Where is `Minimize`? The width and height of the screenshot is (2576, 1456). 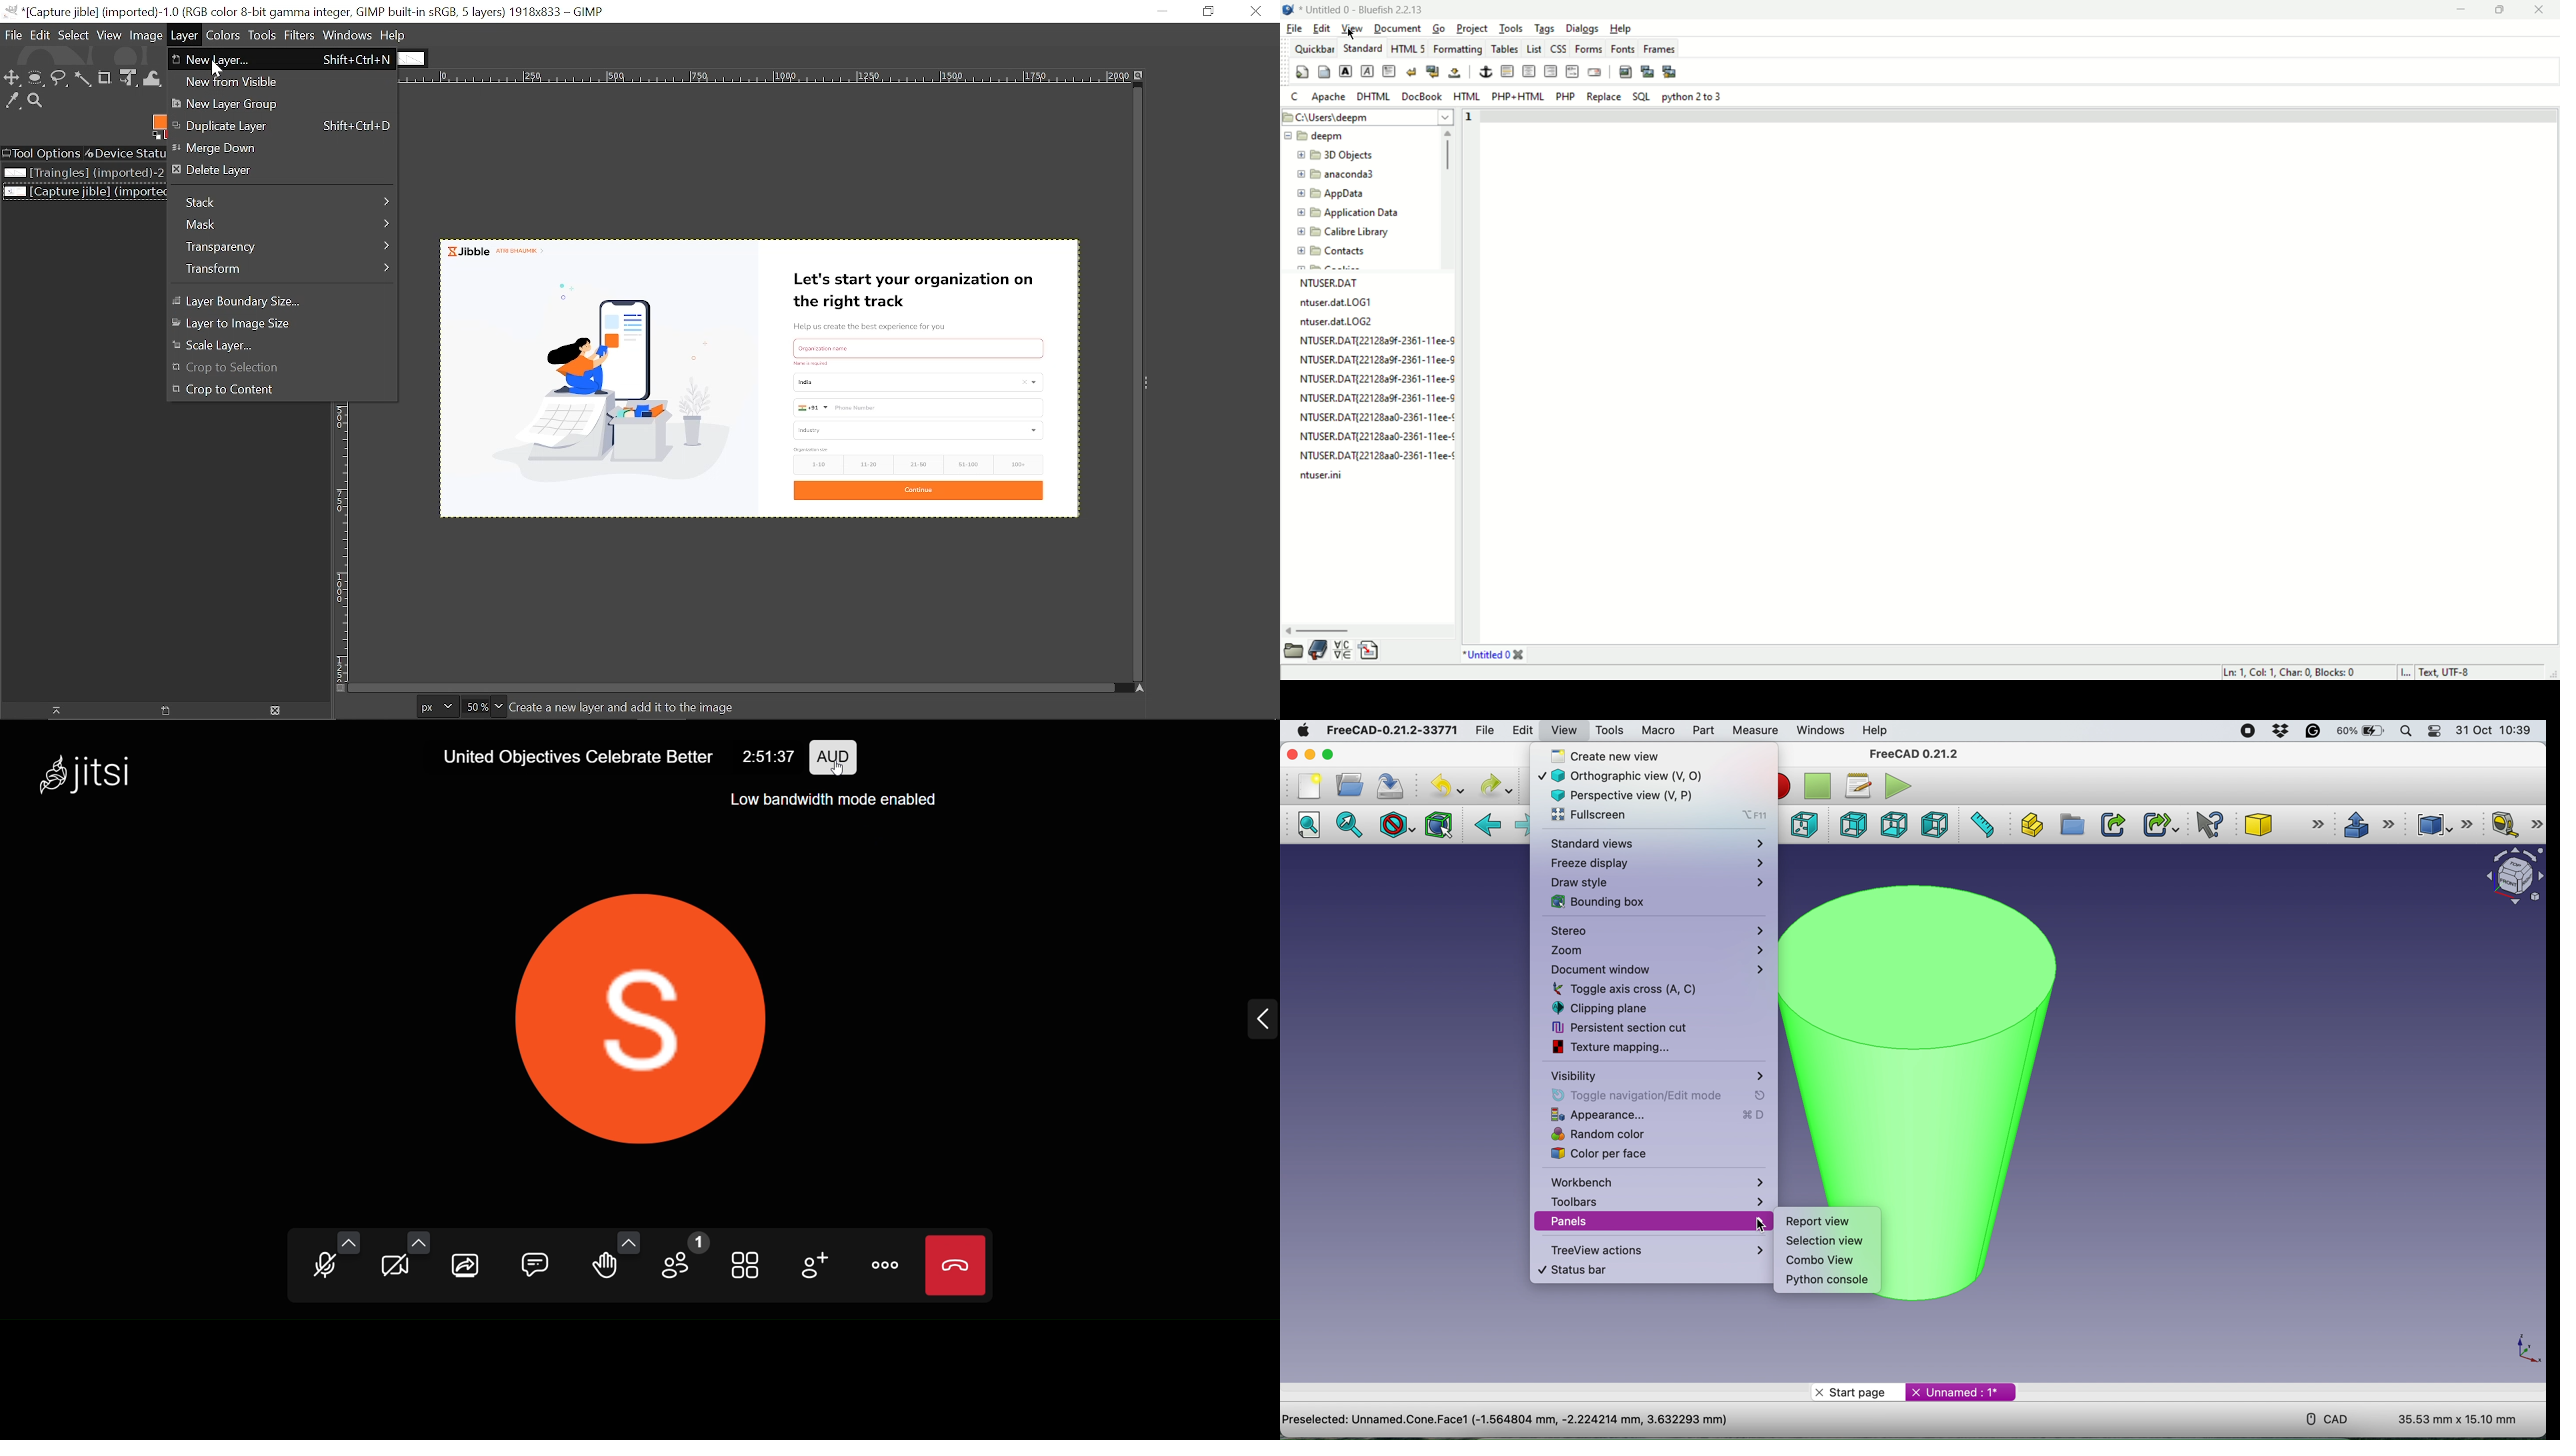 Minimize is located at coordinates (1162, 12).